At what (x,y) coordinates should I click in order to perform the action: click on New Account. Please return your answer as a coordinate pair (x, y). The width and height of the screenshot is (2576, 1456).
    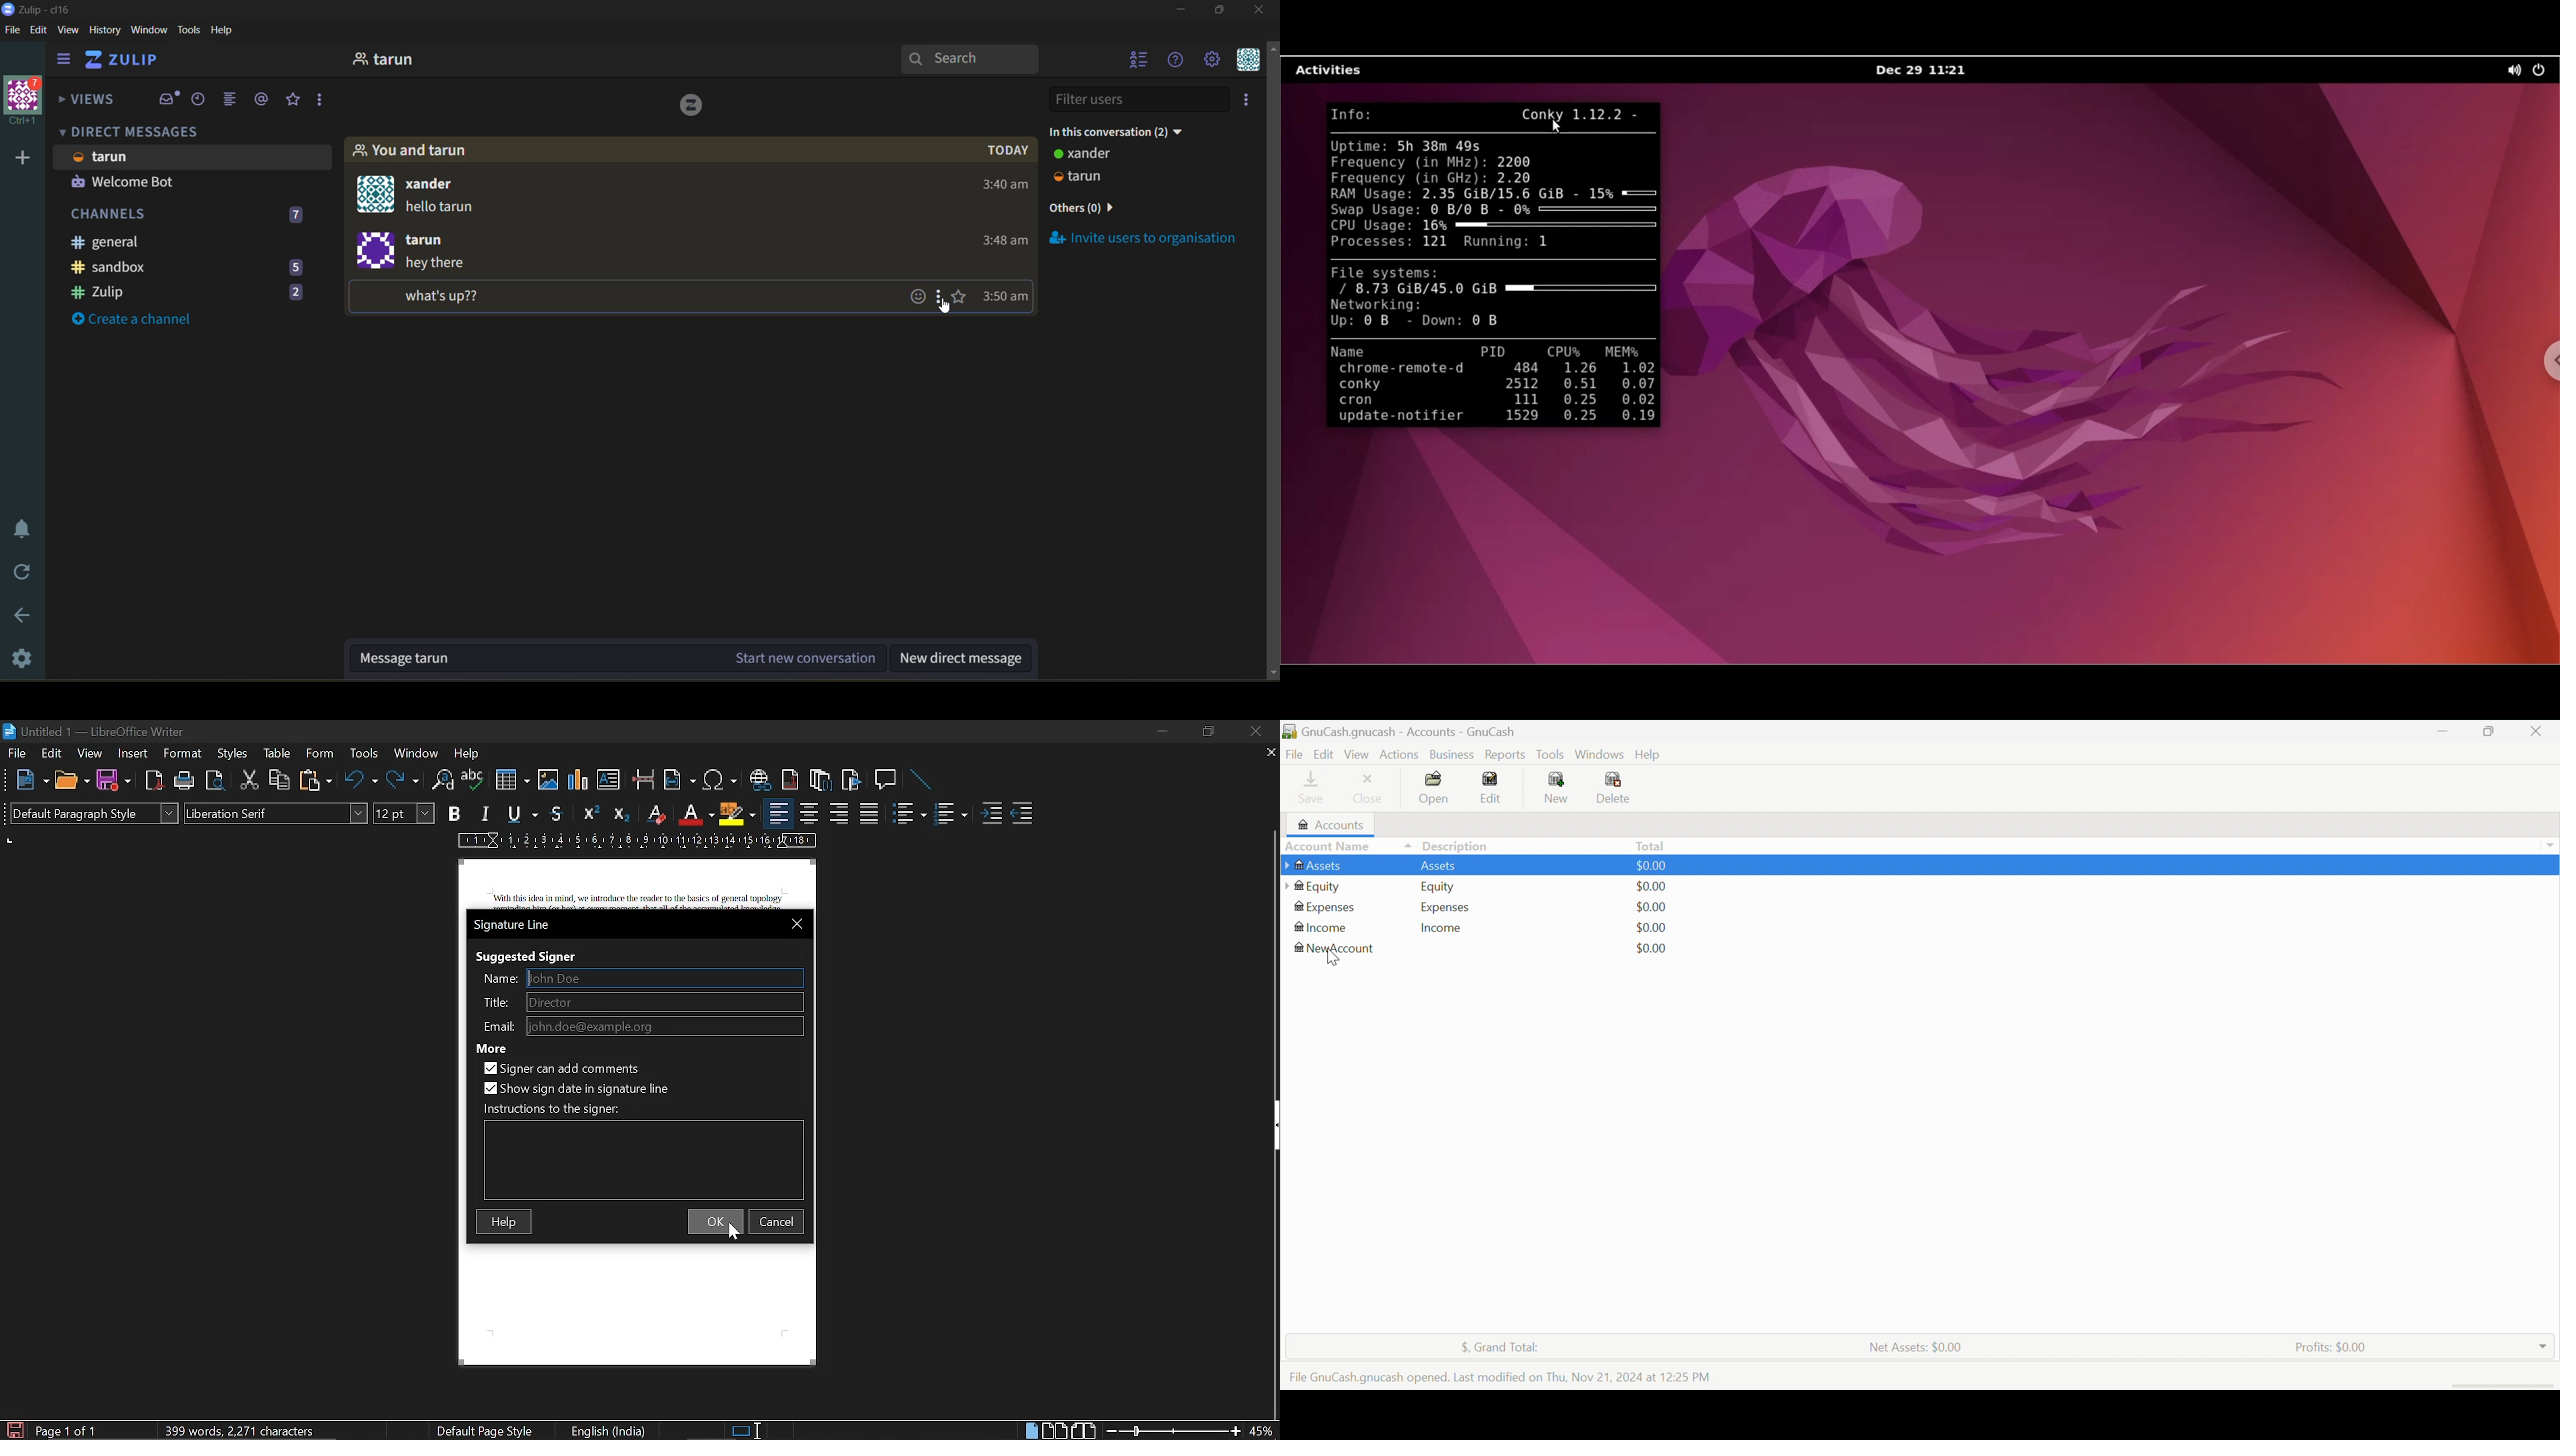
    Looking at the image, I should click on (1335, 949).